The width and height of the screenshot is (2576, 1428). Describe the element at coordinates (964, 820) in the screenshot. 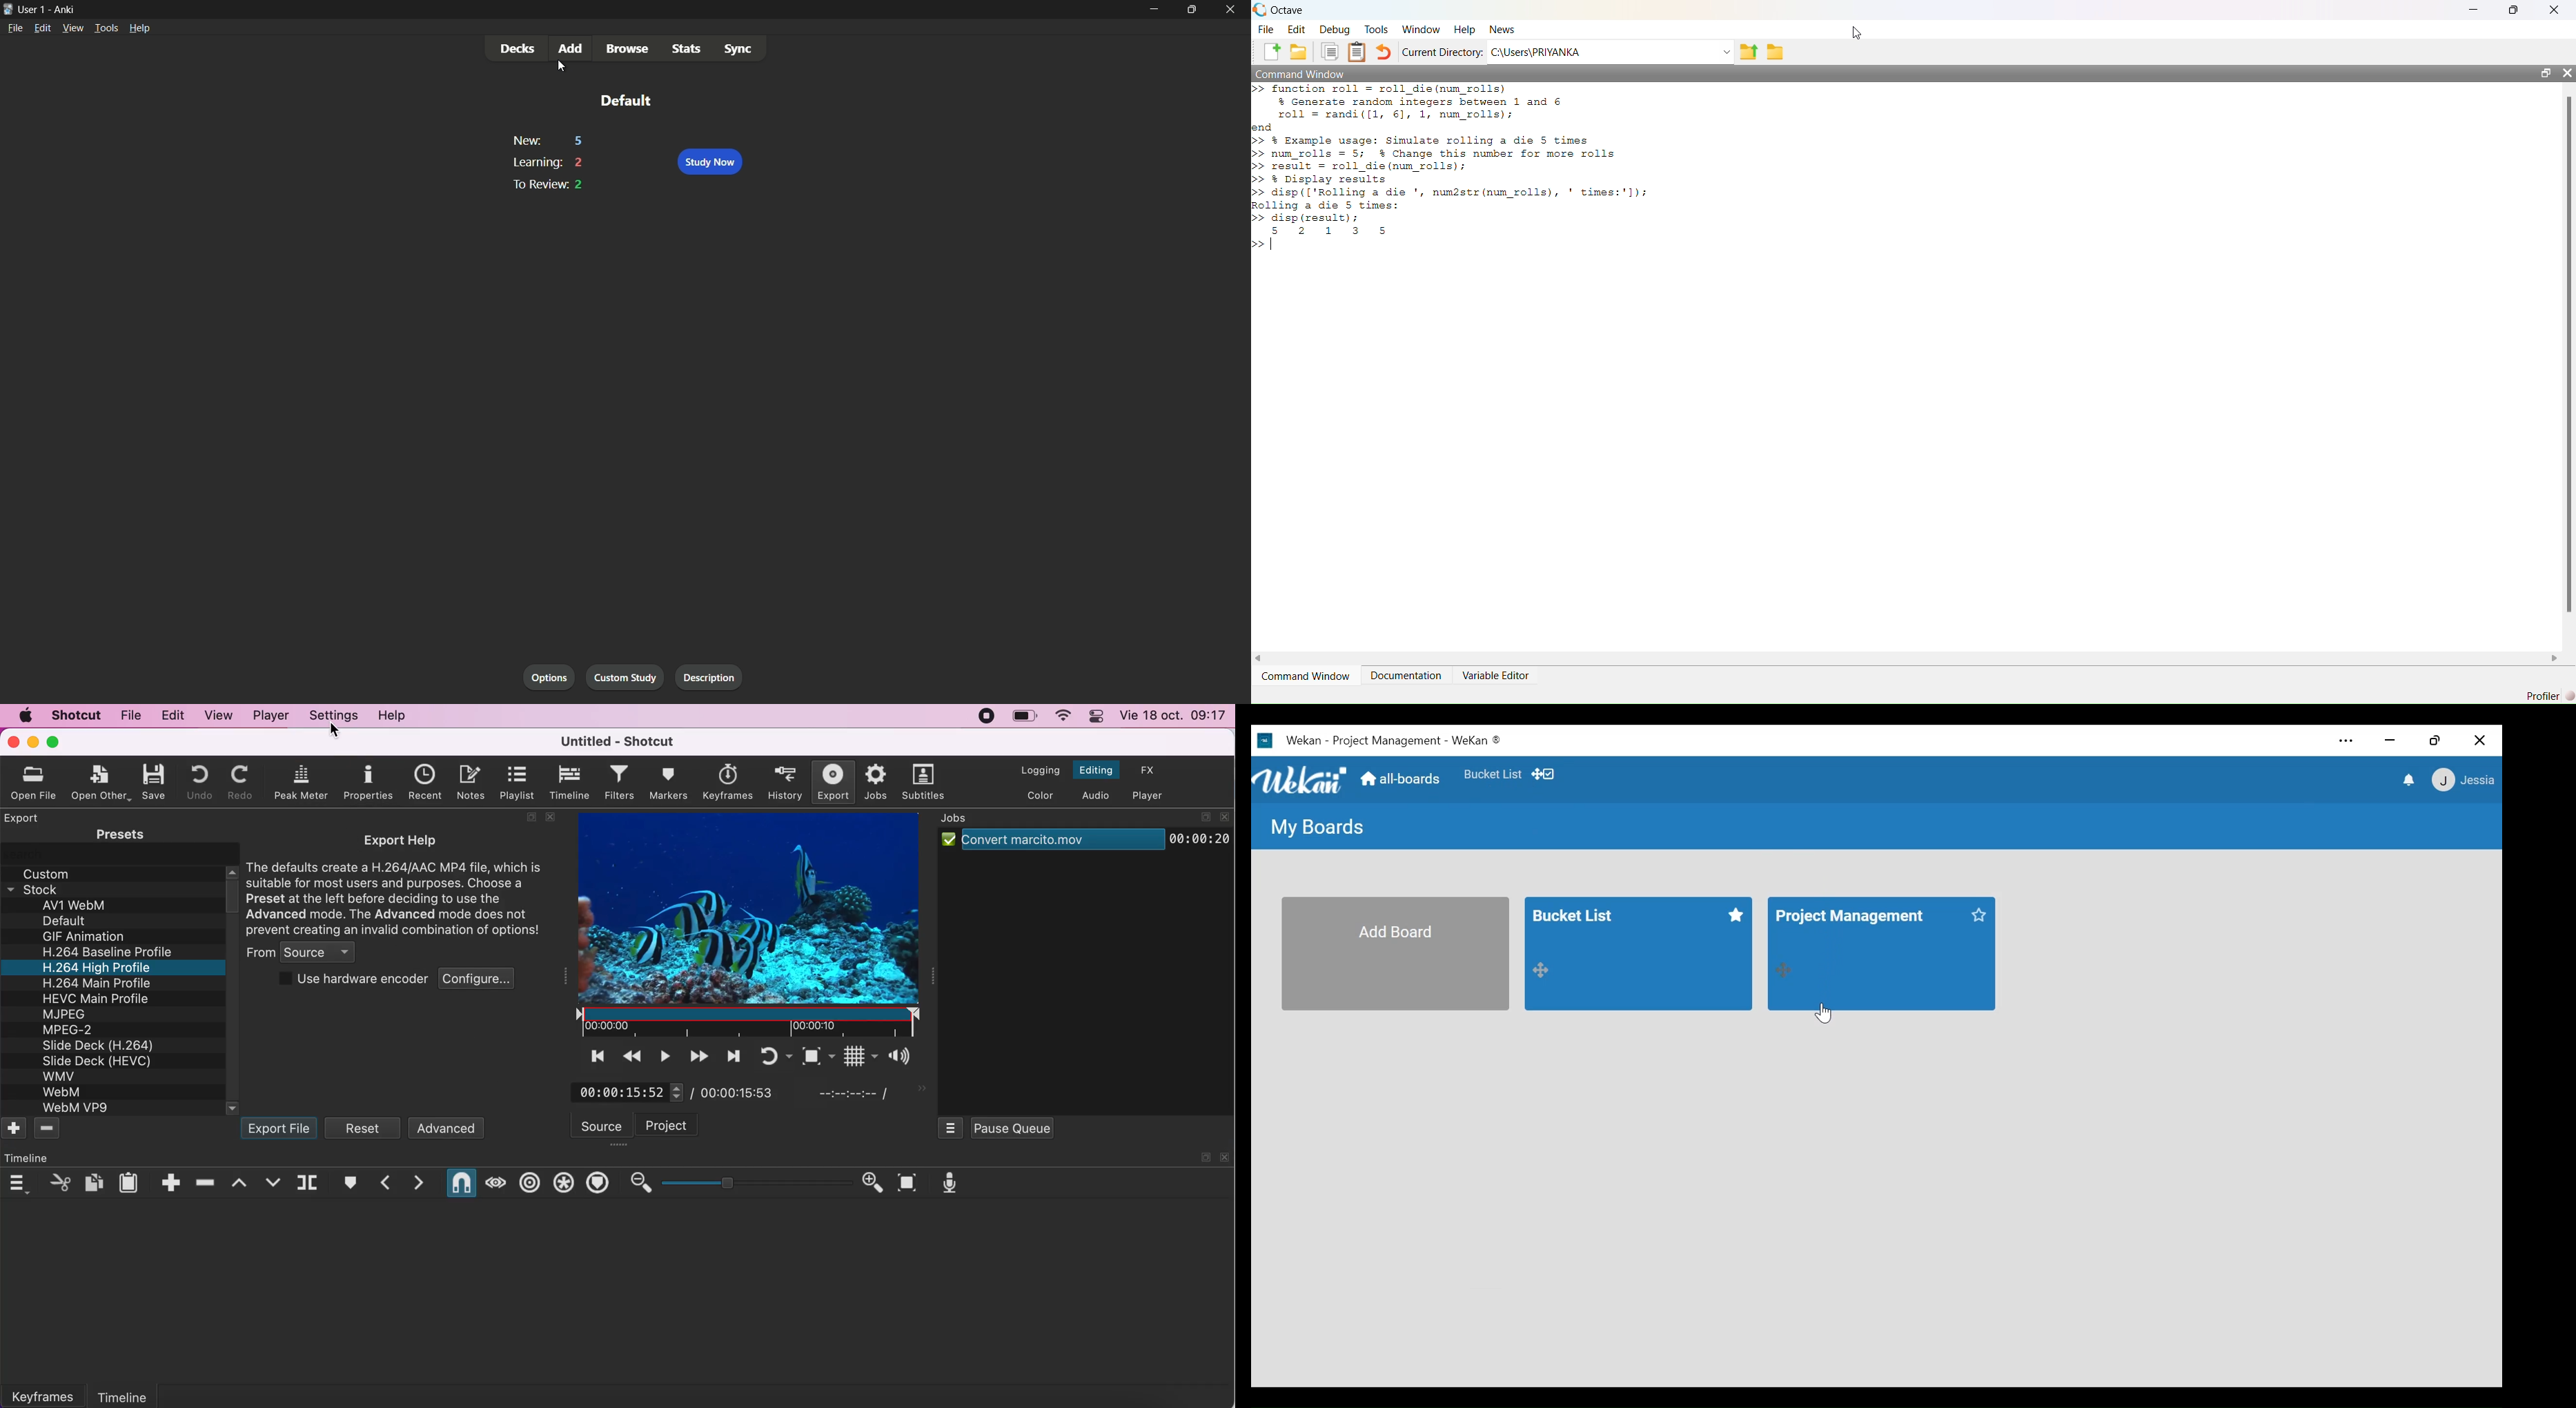

I see `jobs panel` at that location.